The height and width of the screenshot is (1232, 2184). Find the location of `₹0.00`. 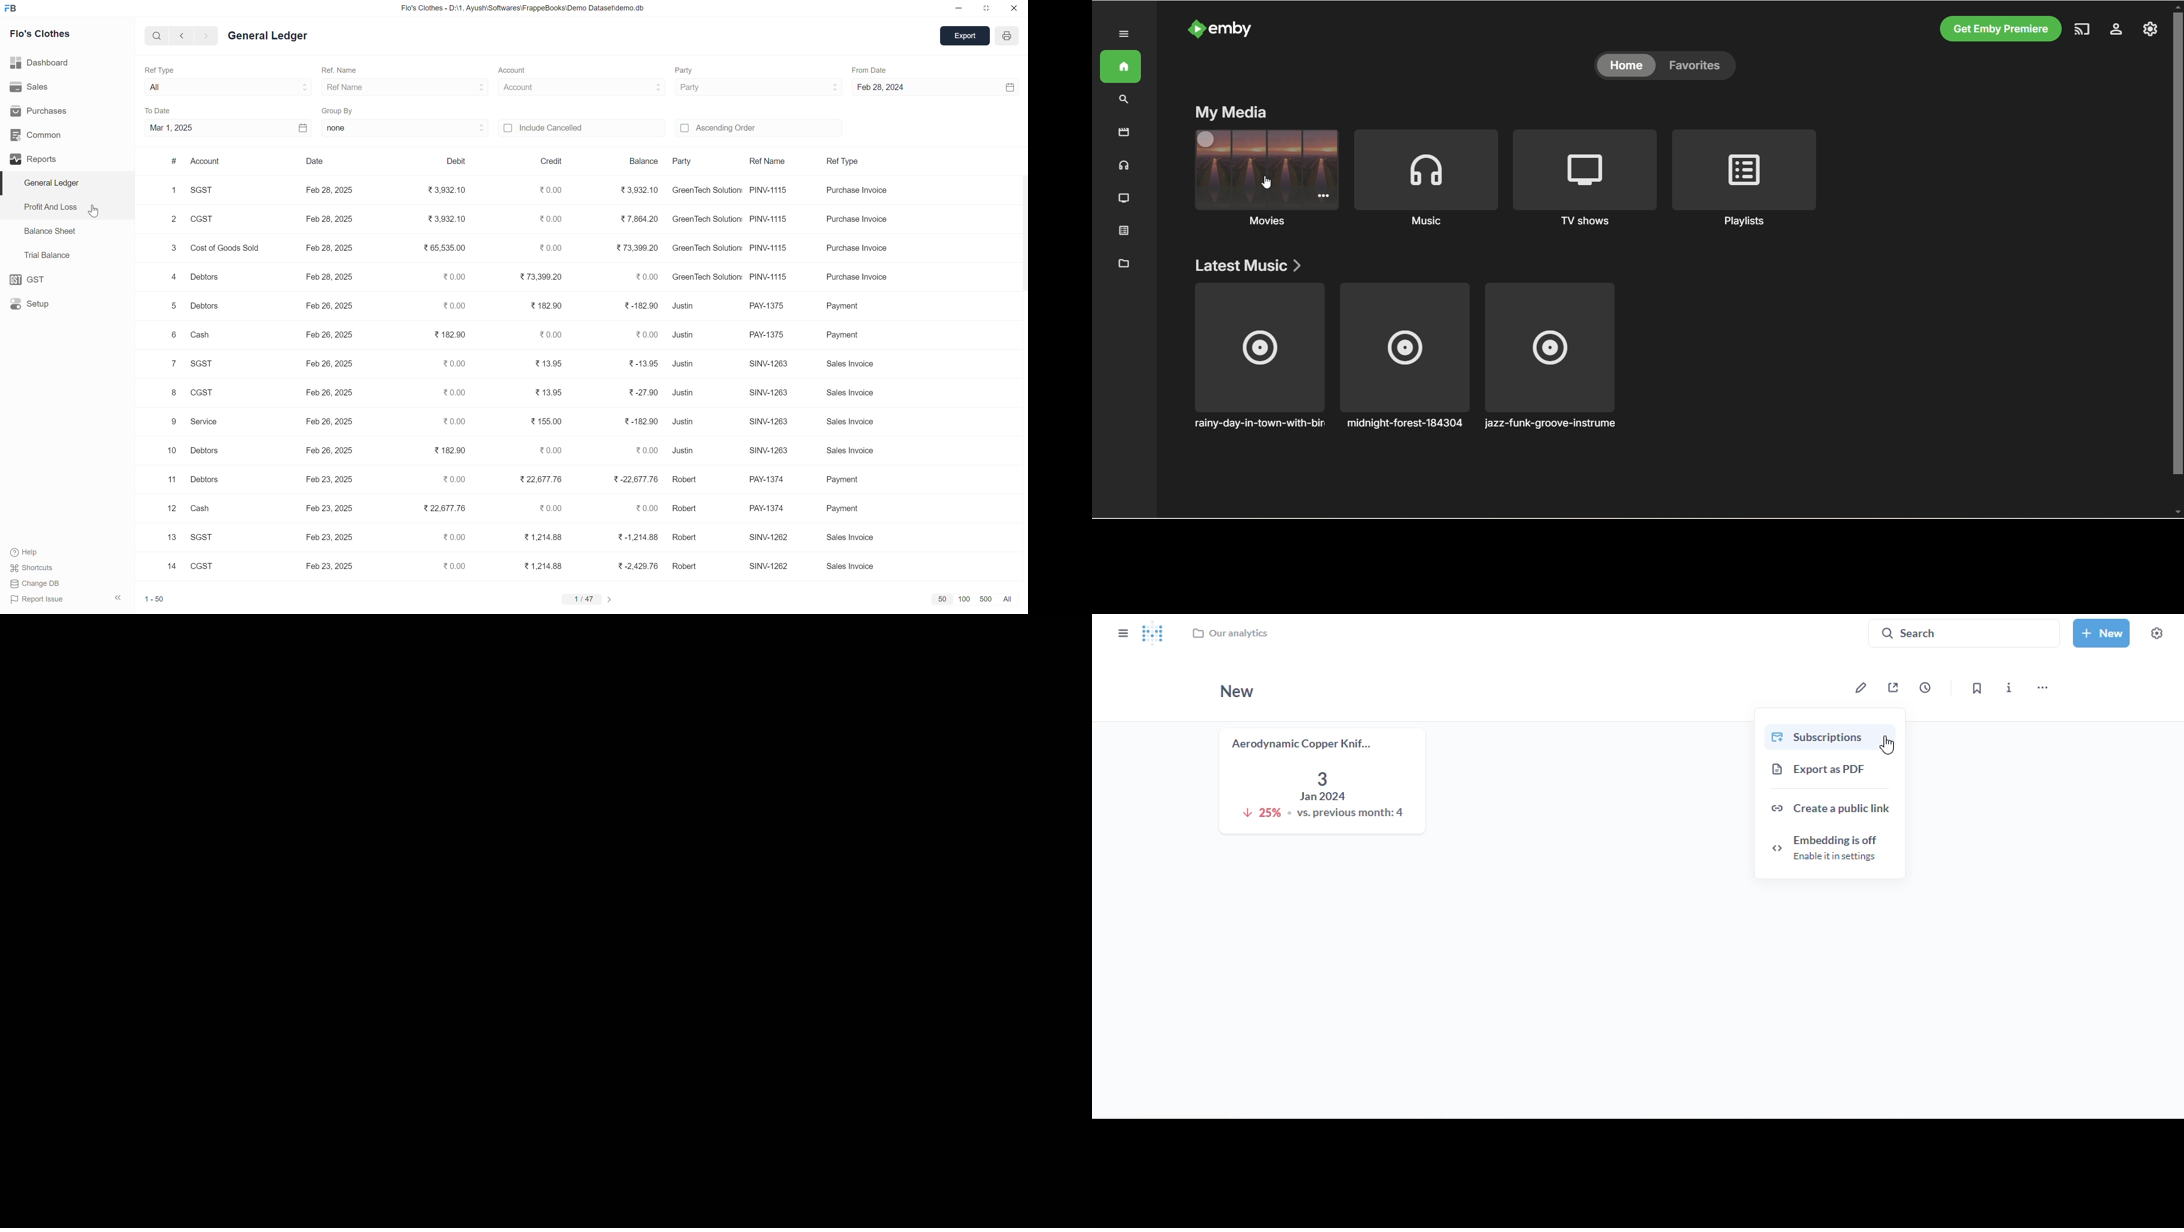

₹0.00 is located at coordinates (644, 277).